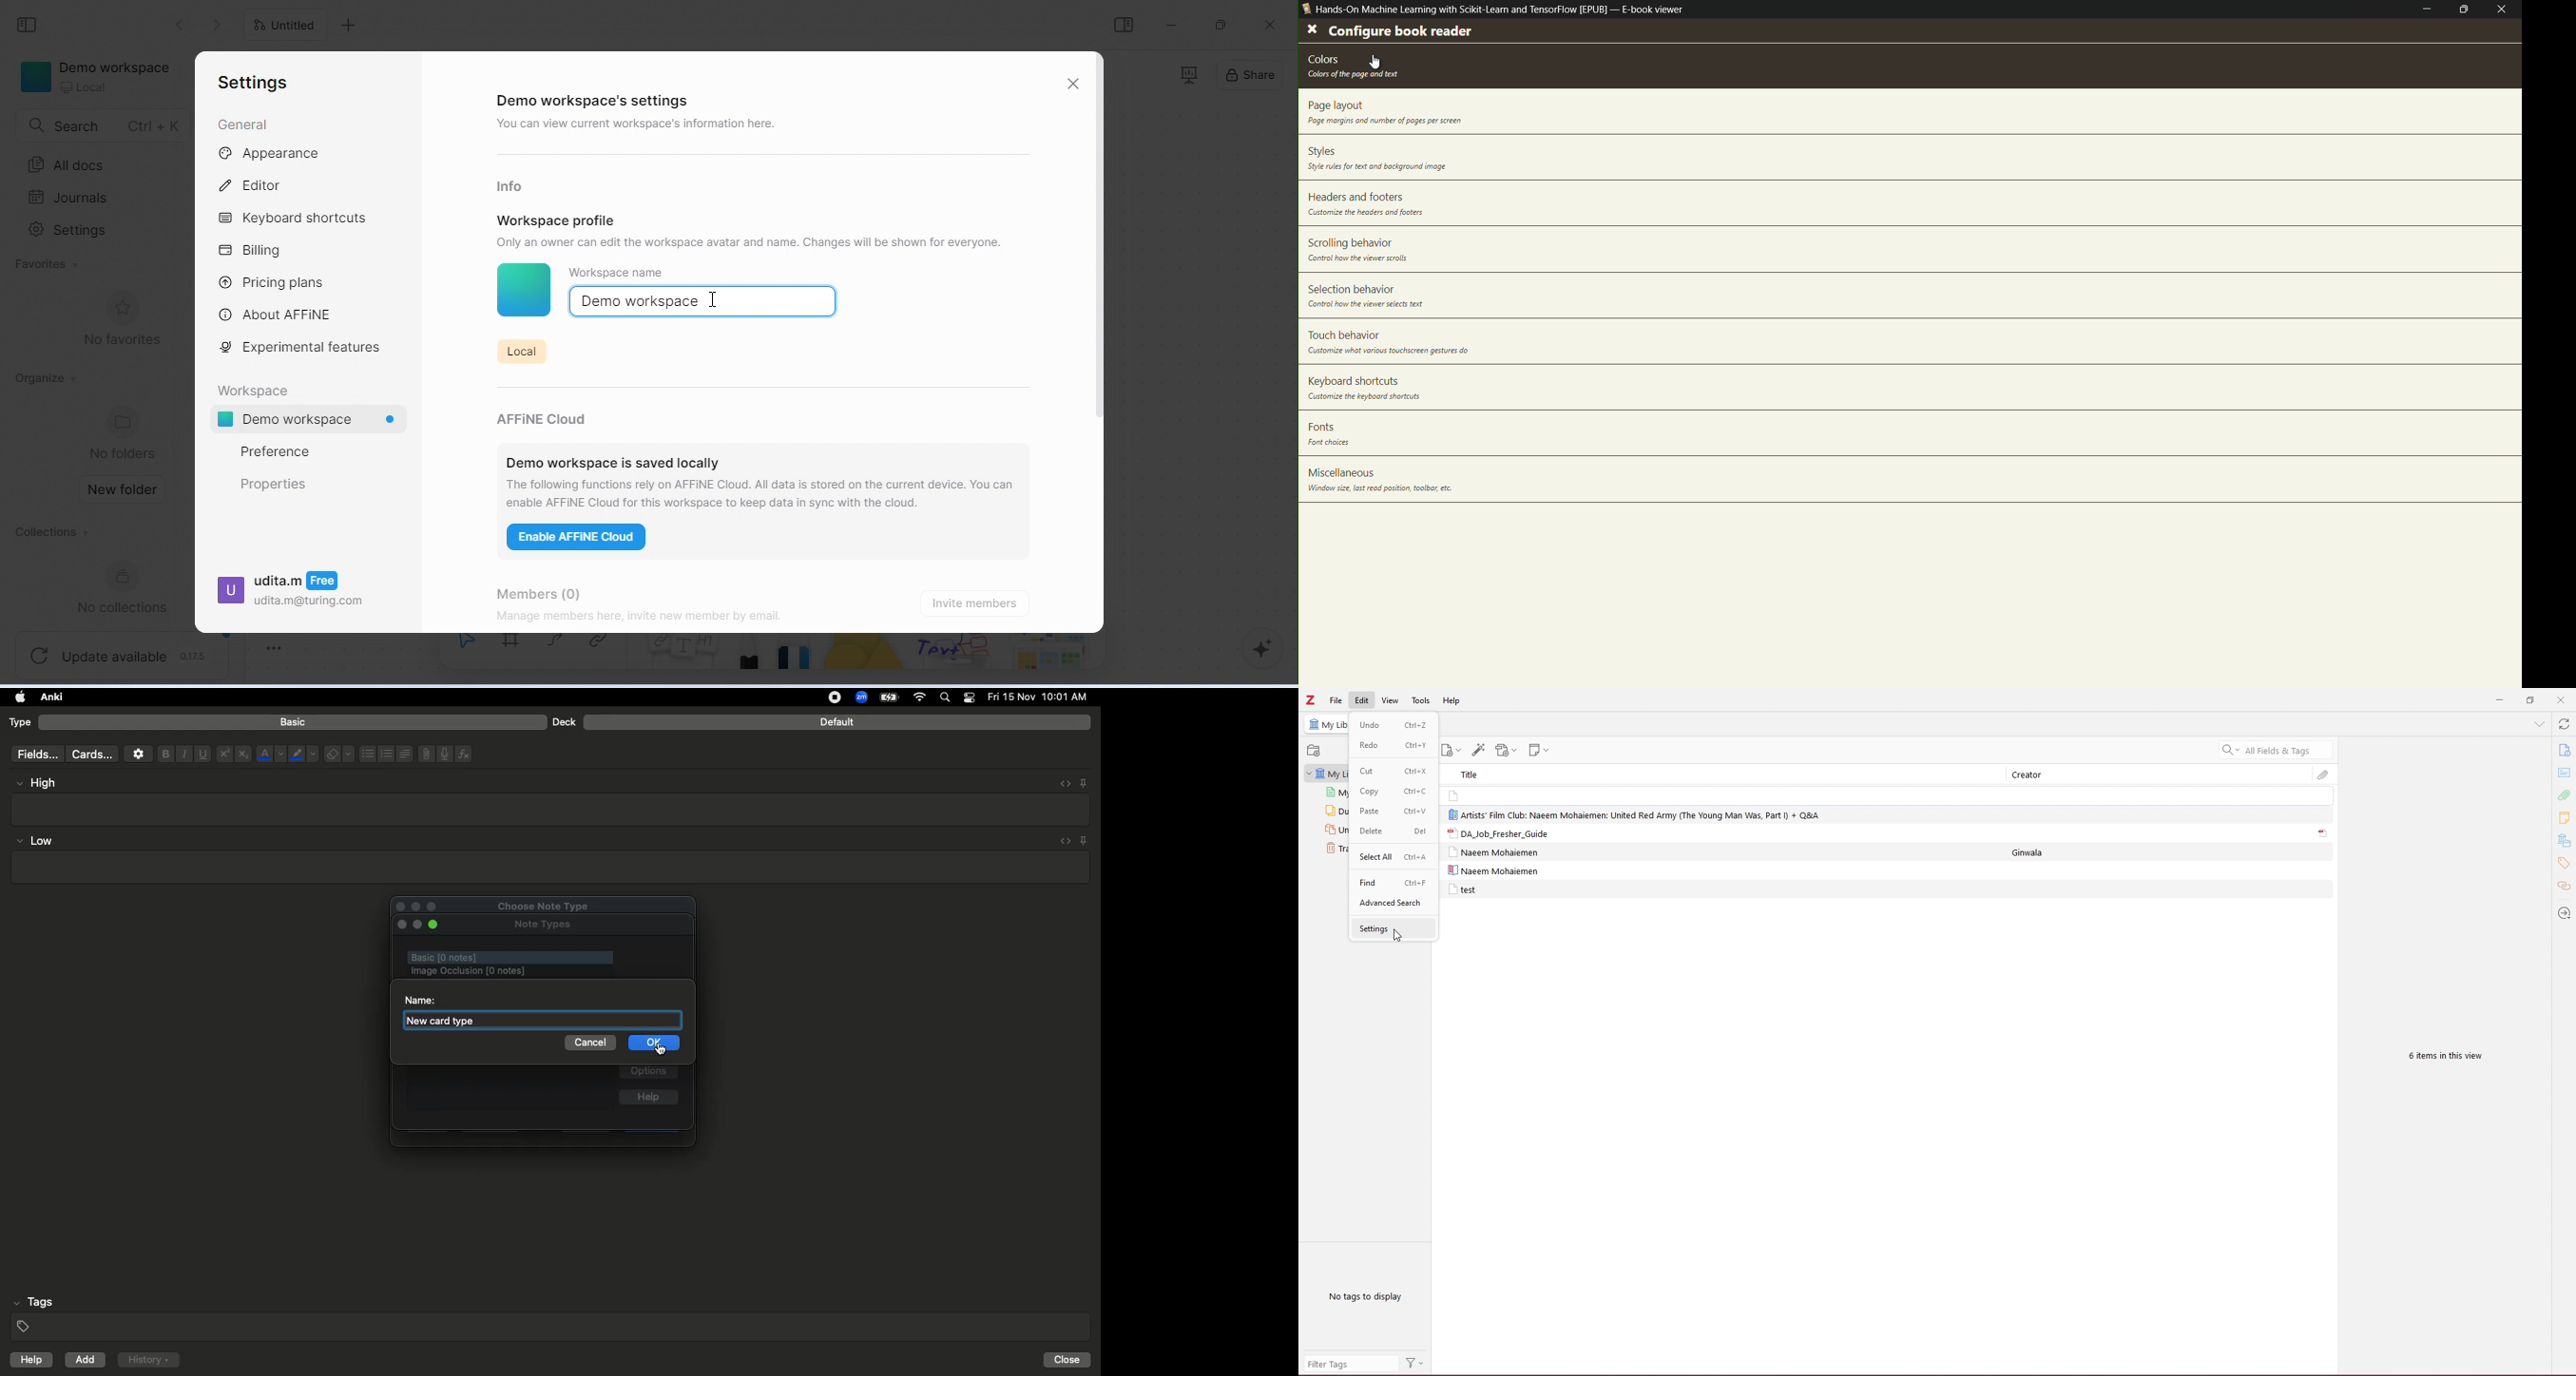 Image resolution: width=2576 pixels, height=1400 pixels. I want to click on new item, so click(1453, 751).